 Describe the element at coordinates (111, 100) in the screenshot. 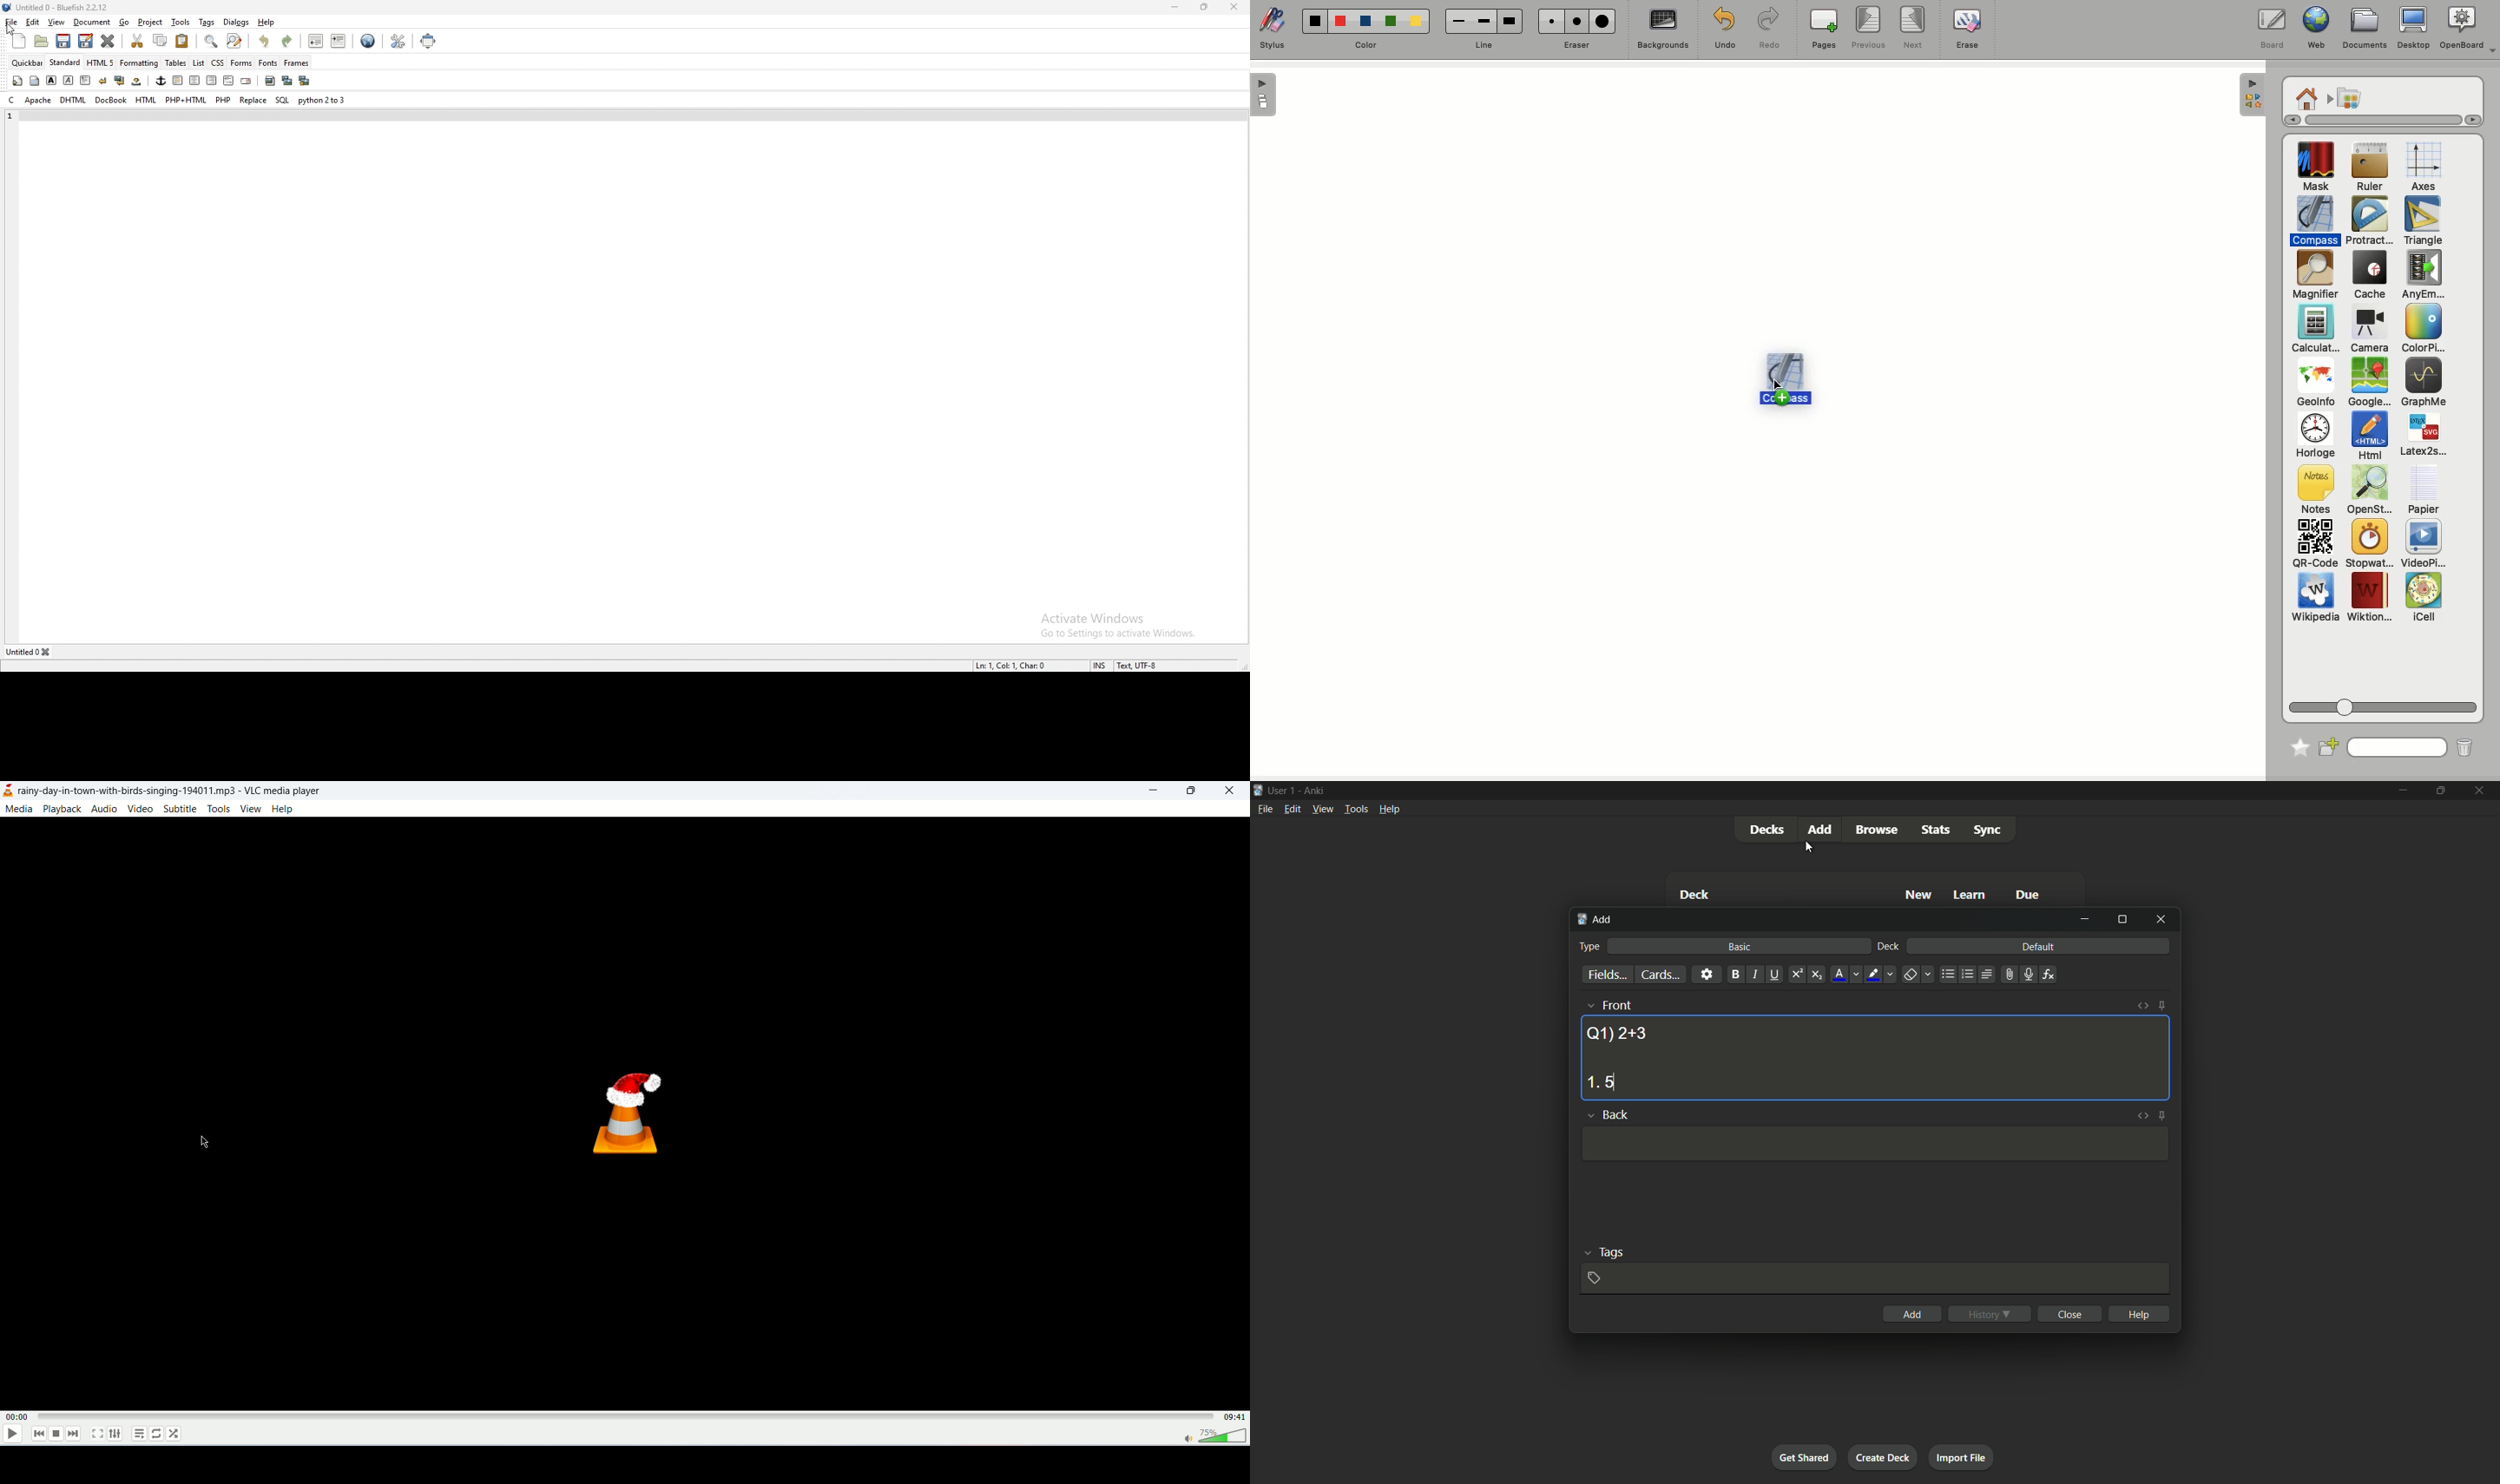

I see `docbook` at that location.